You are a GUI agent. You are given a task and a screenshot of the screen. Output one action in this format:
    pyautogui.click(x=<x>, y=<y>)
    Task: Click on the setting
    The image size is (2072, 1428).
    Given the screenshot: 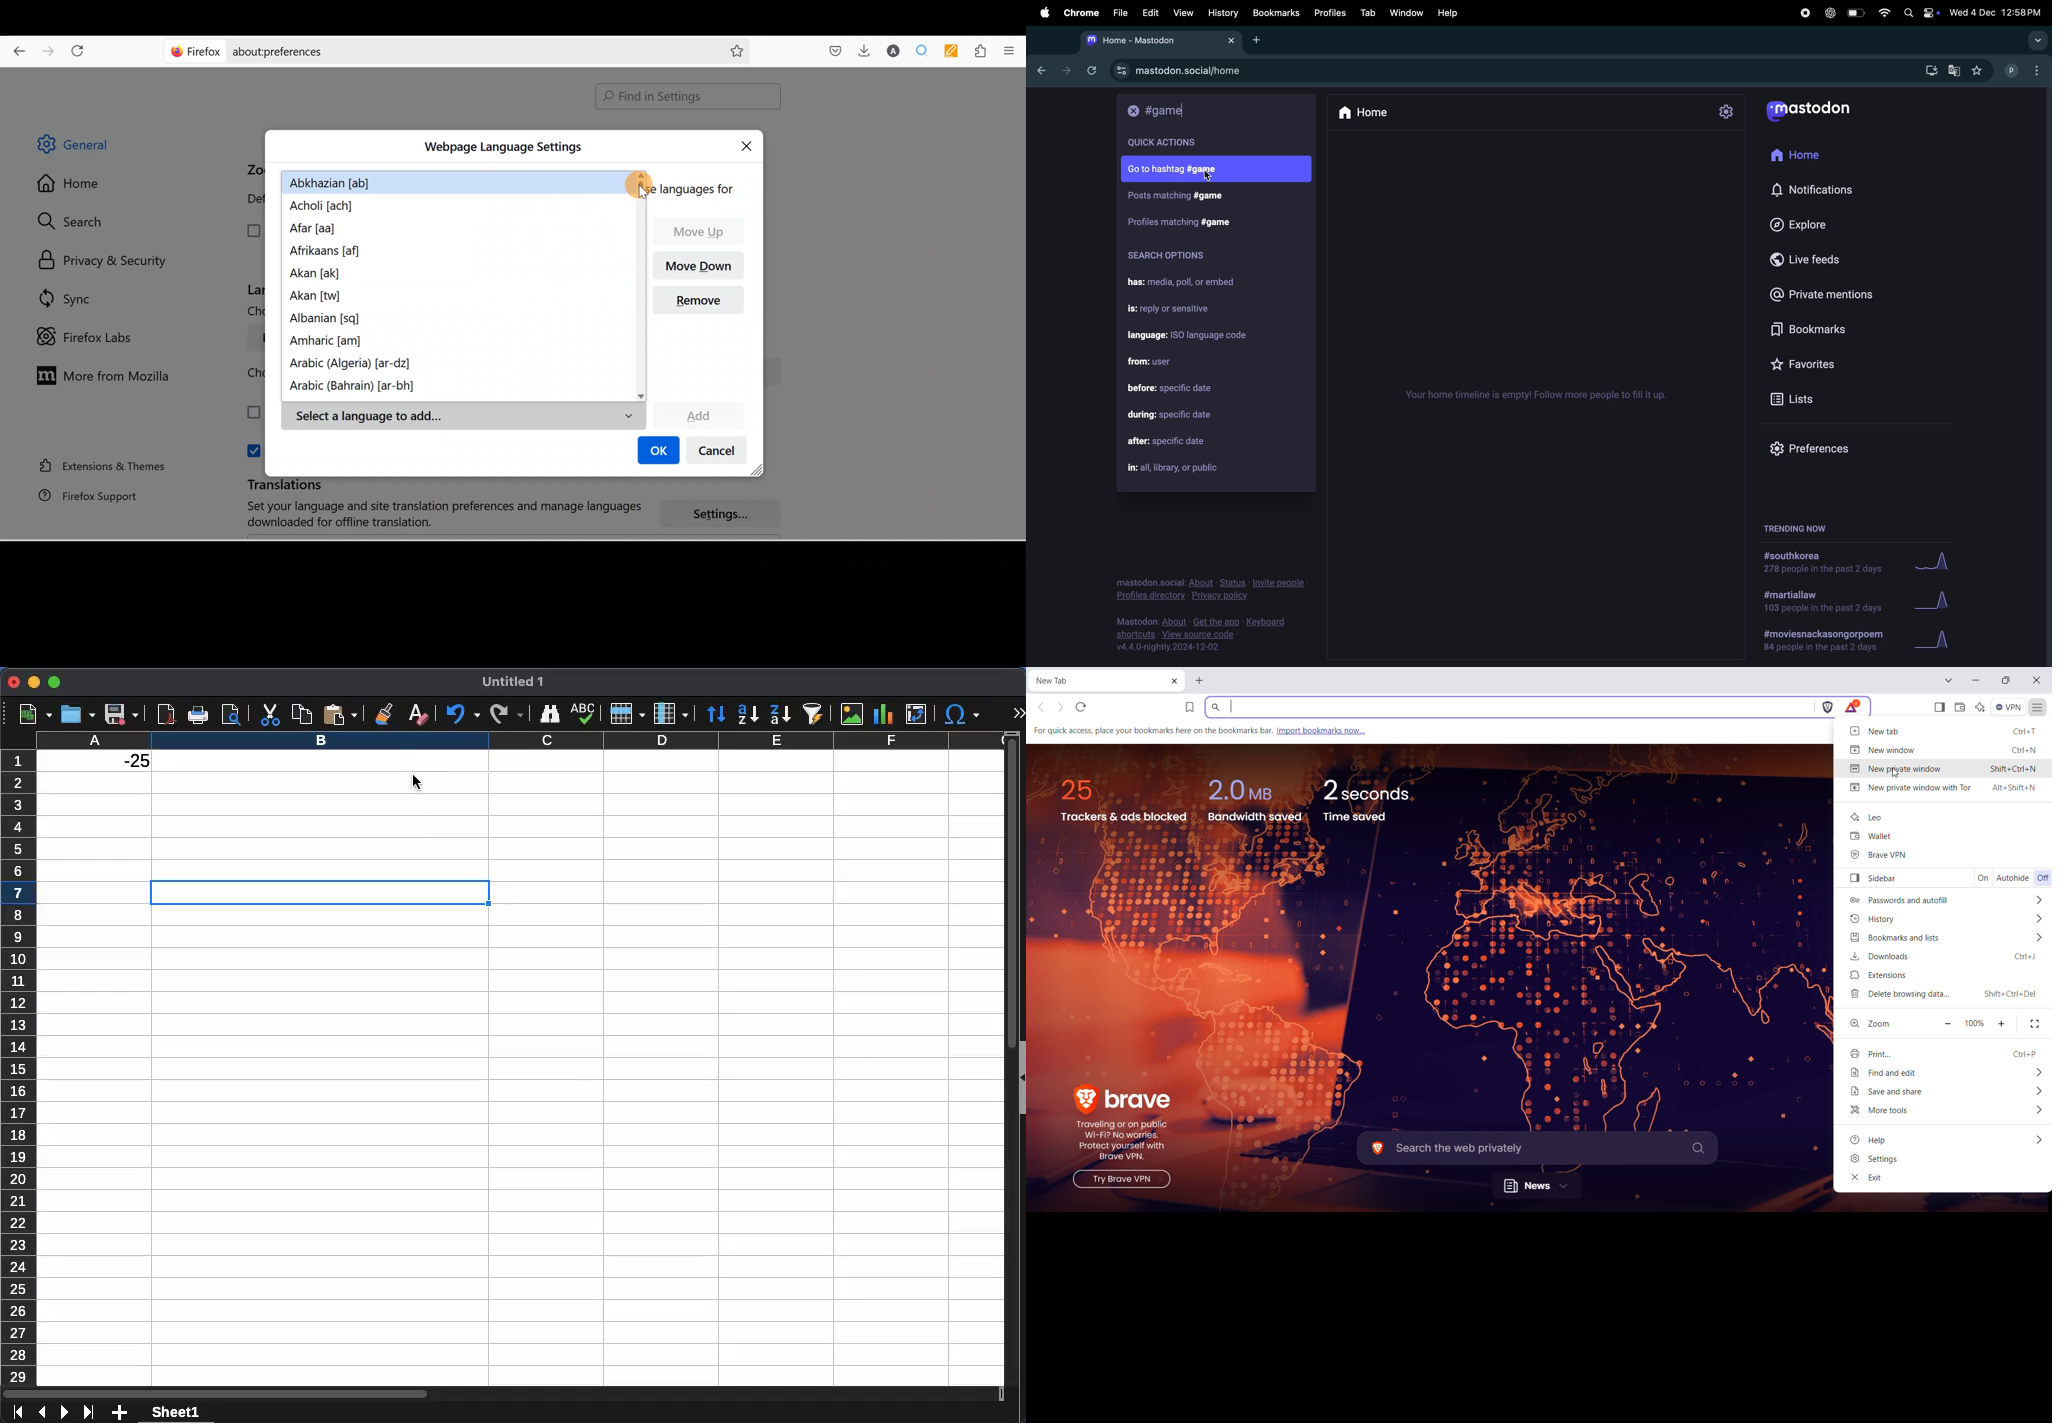 What is the action you would take?
    pyautogui.click(x=1728, y=111)
    